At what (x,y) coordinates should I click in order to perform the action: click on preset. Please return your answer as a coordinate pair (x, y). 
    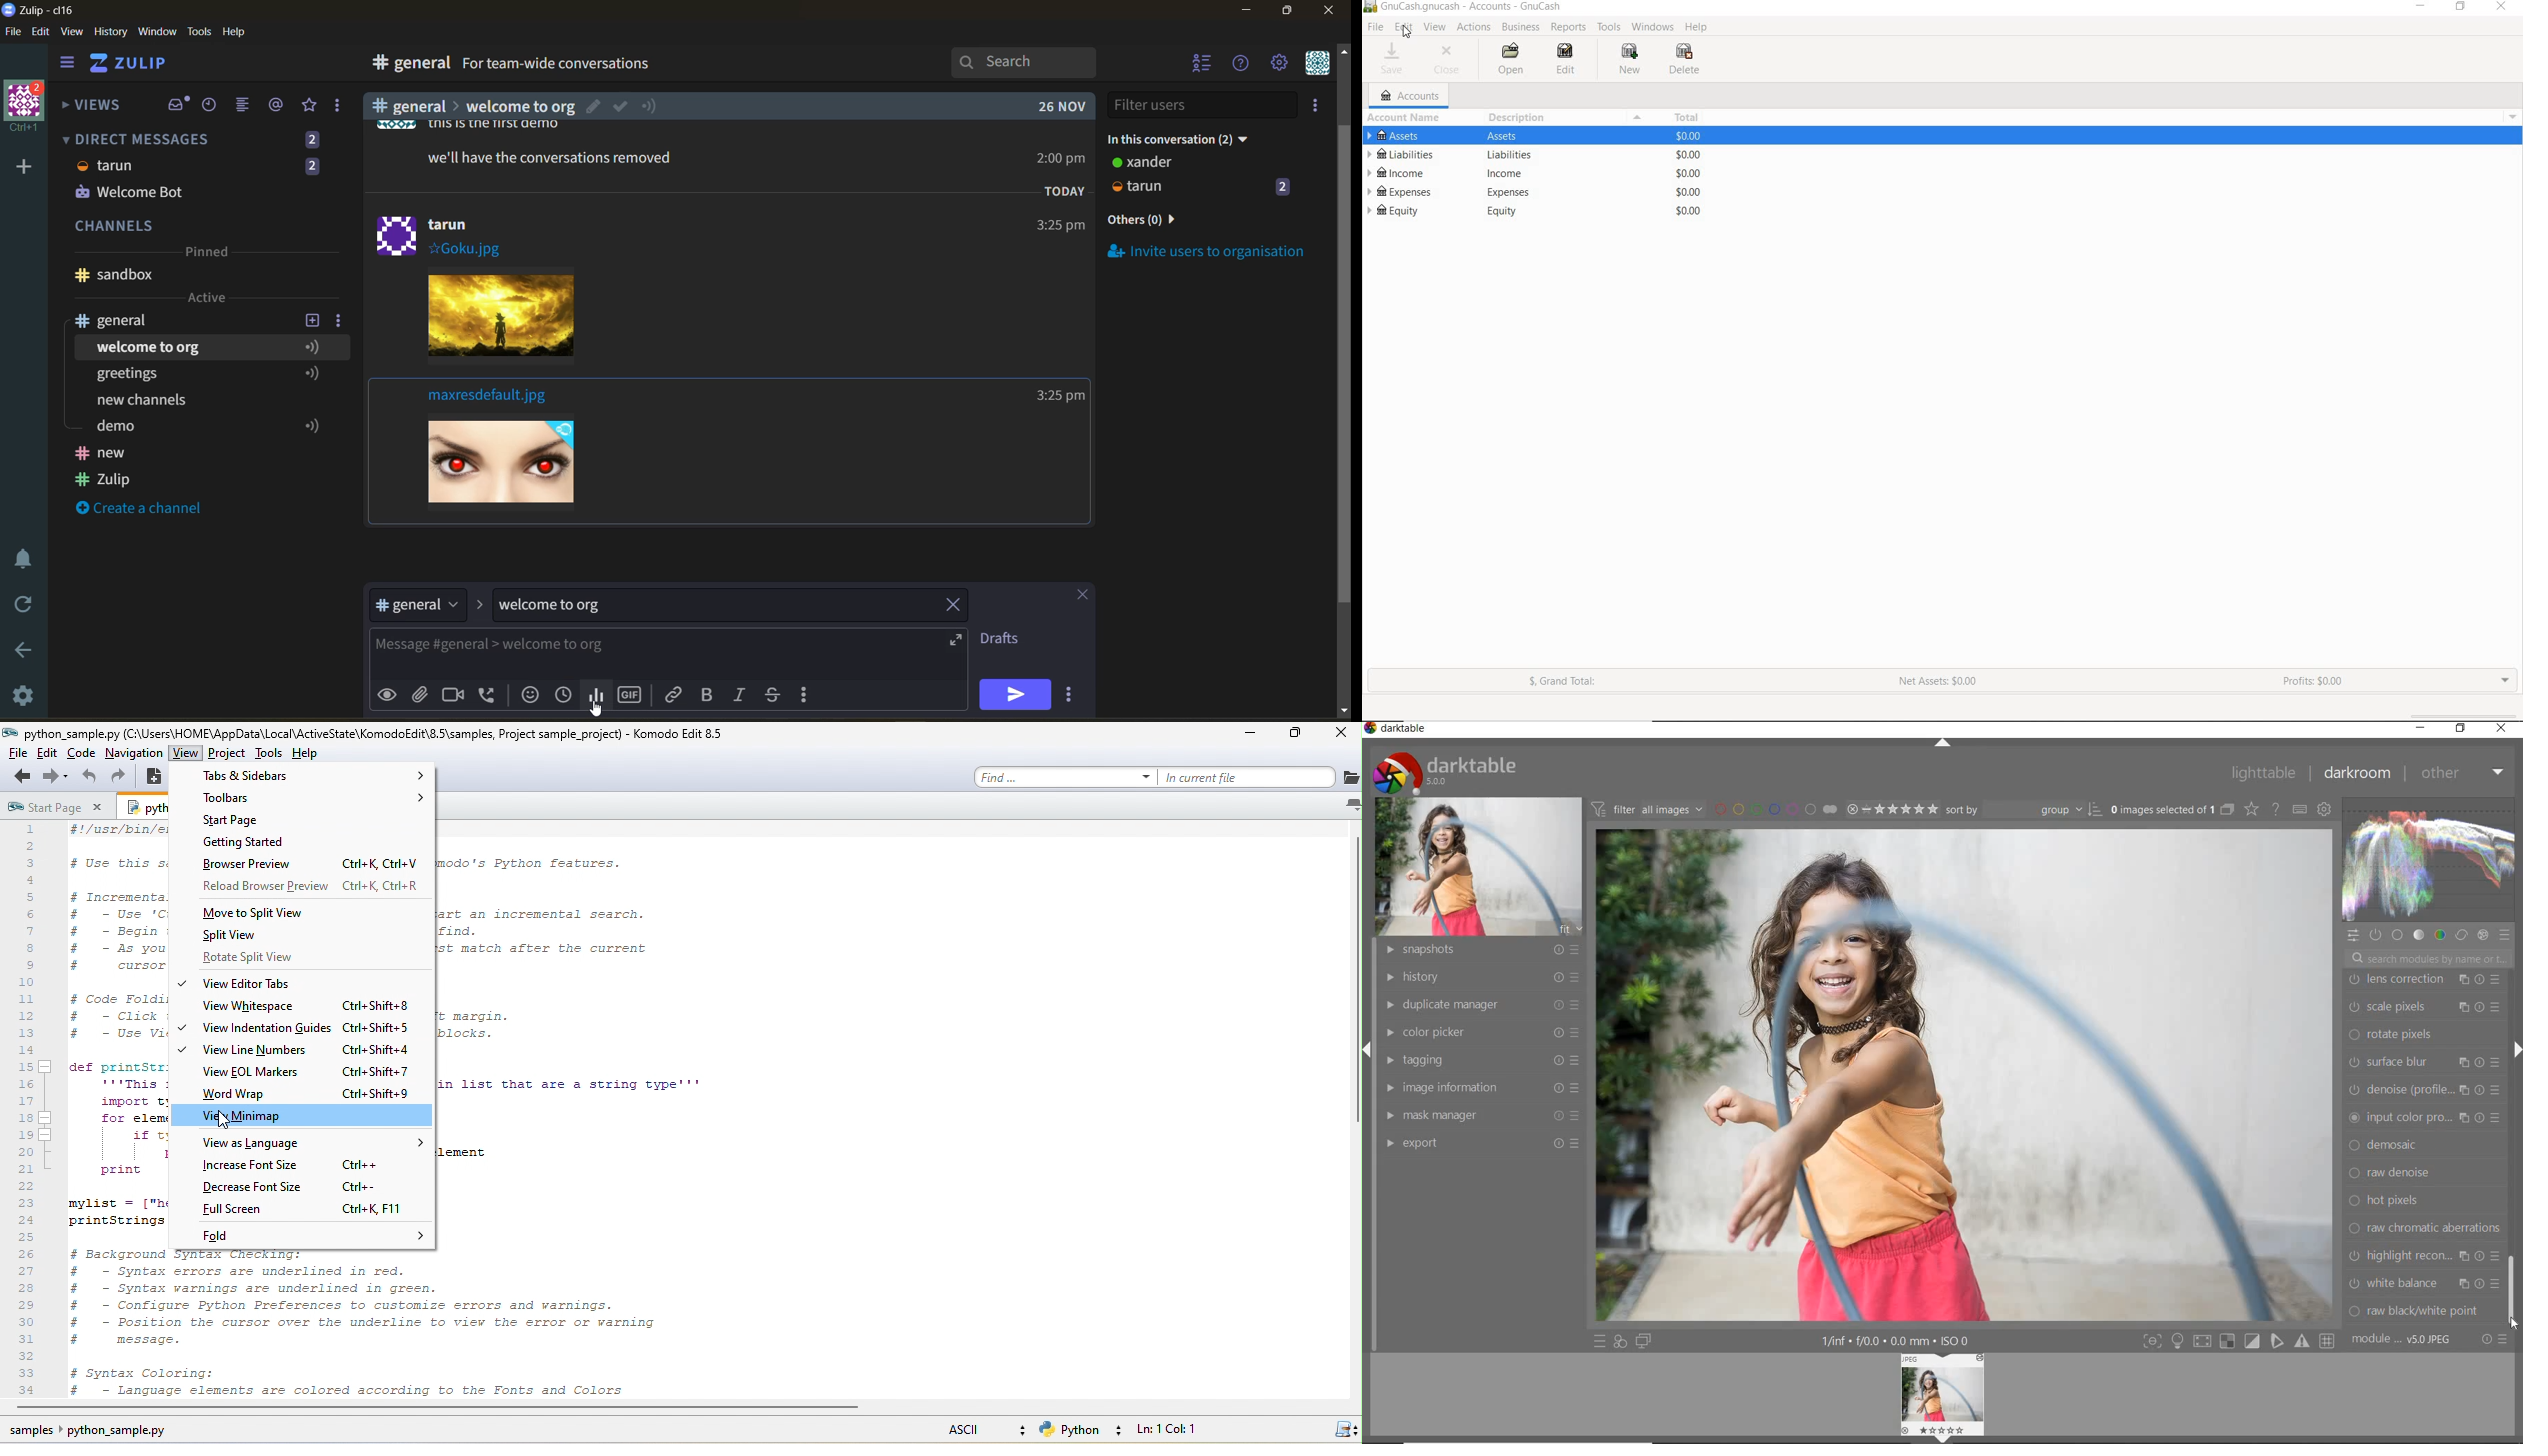
    Looking at the image, I should click on (2507, 938).